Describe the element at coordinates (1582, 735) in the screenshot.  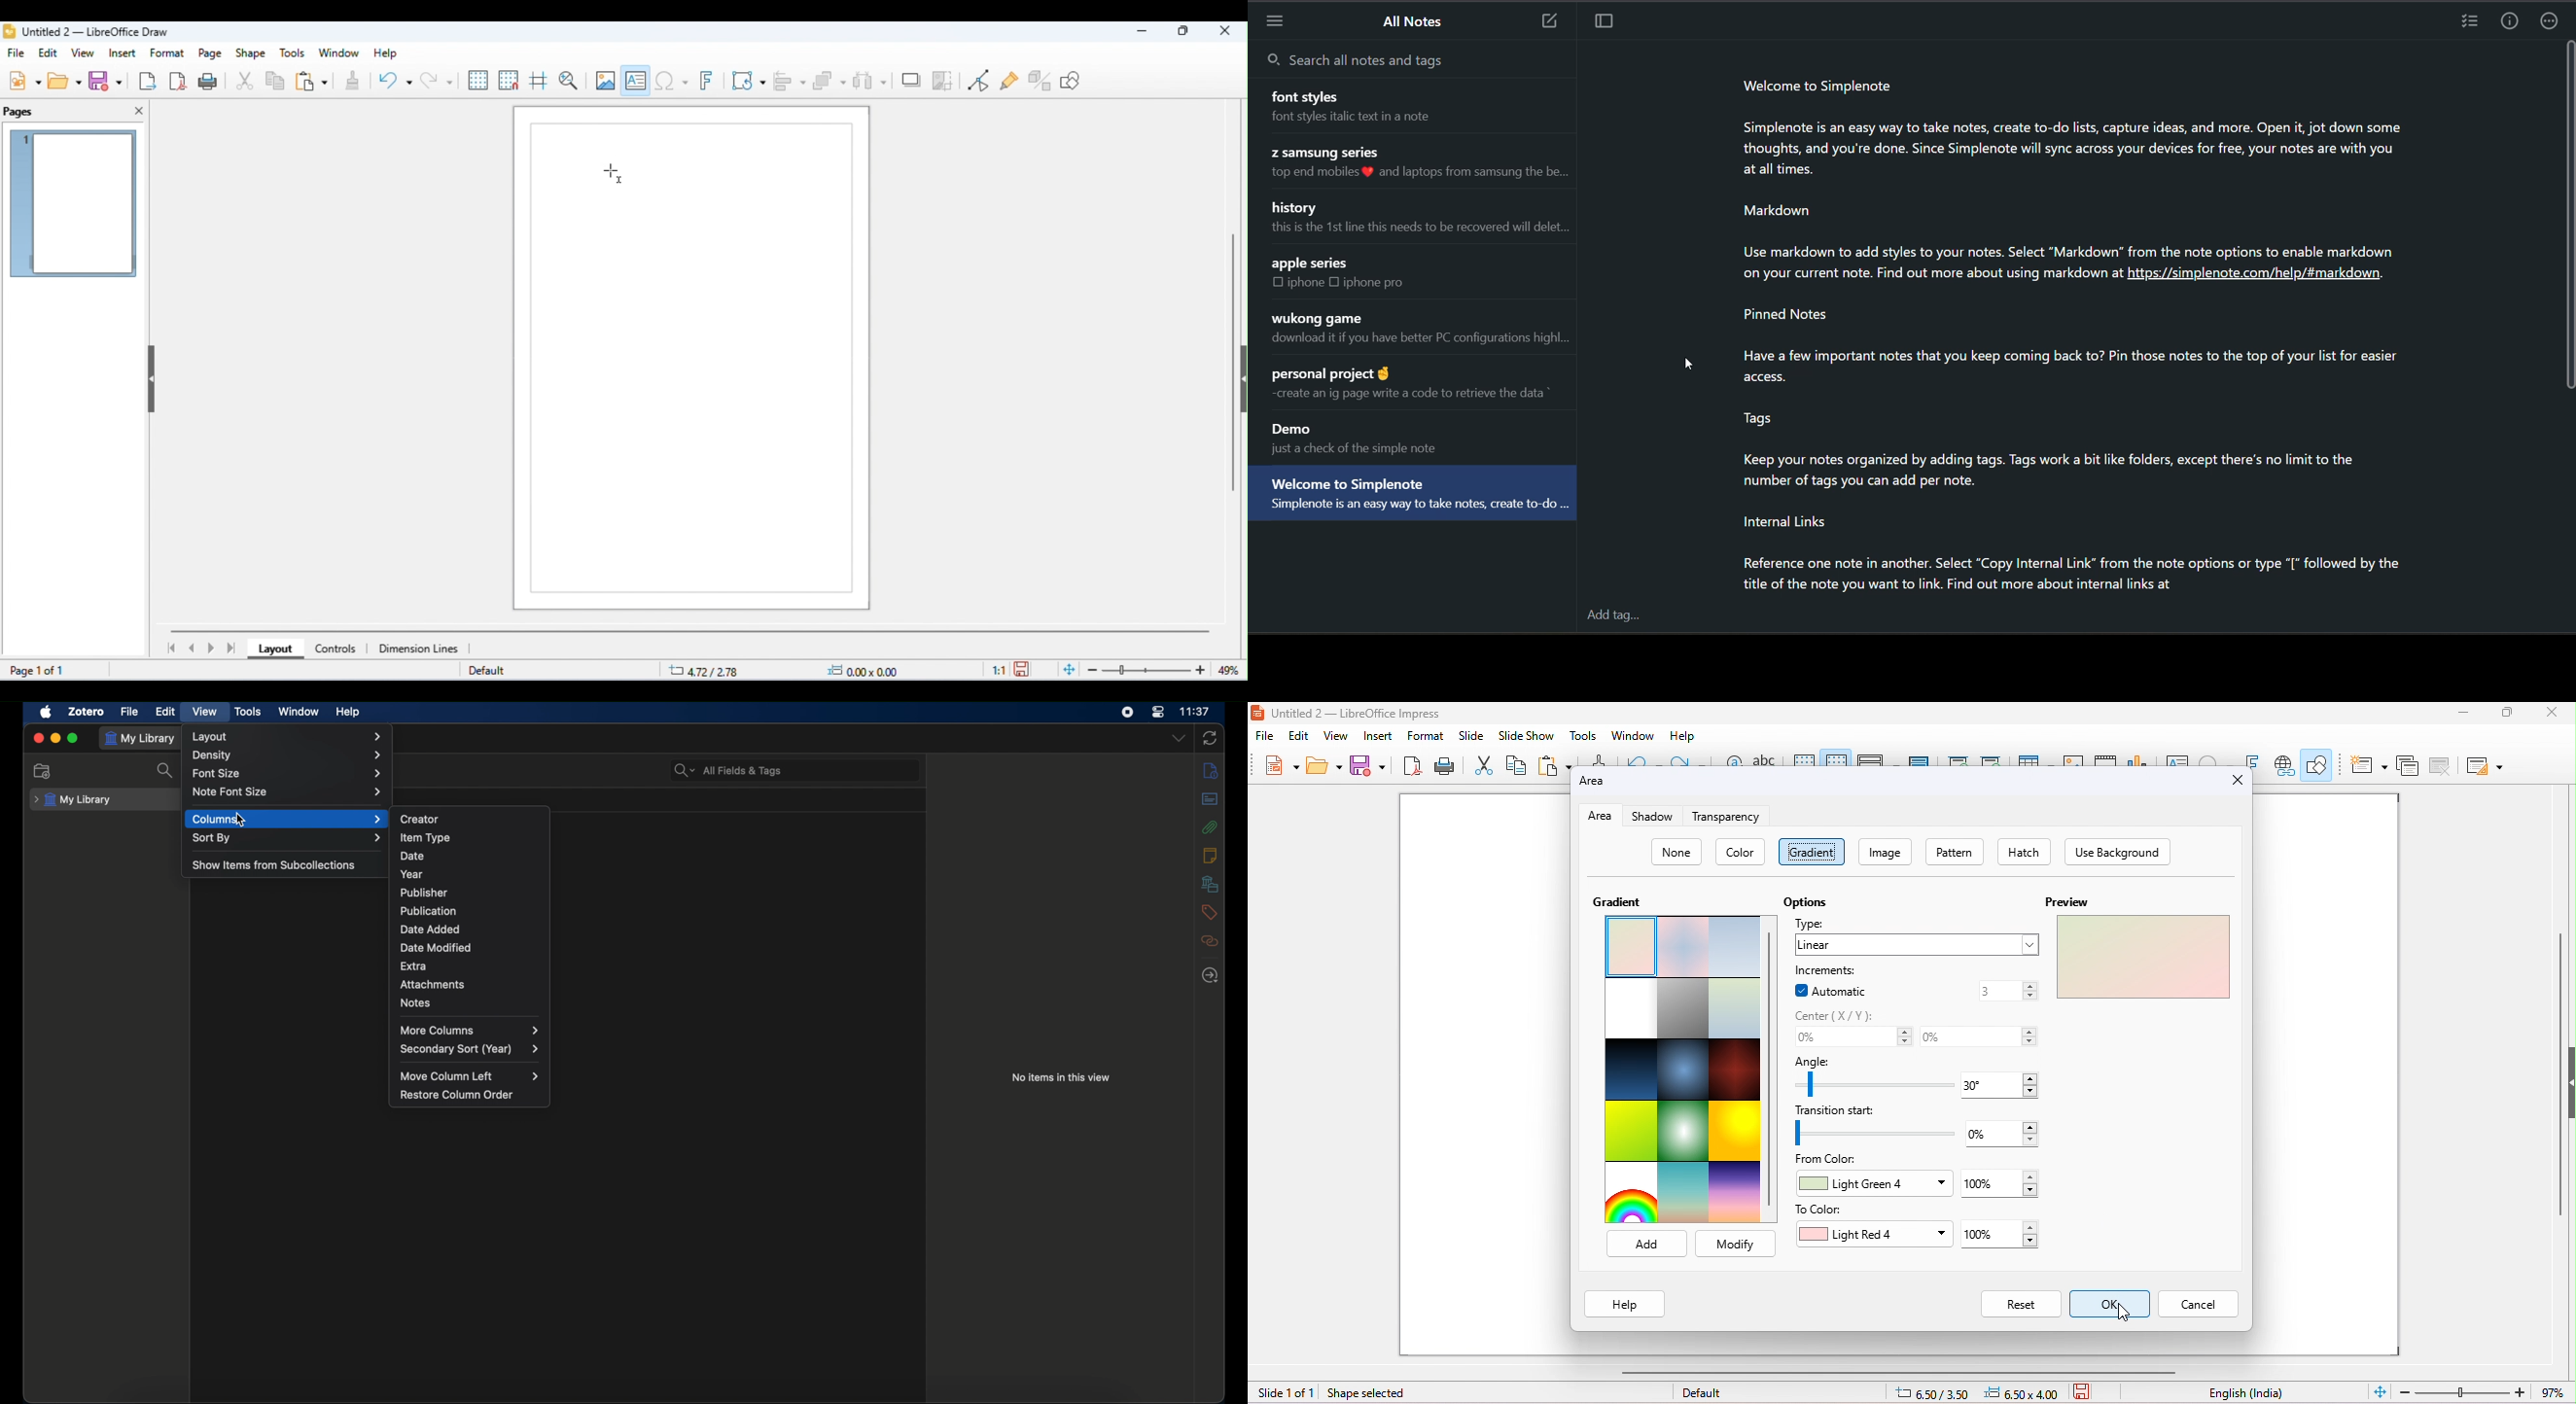
I see `tools` at that location.